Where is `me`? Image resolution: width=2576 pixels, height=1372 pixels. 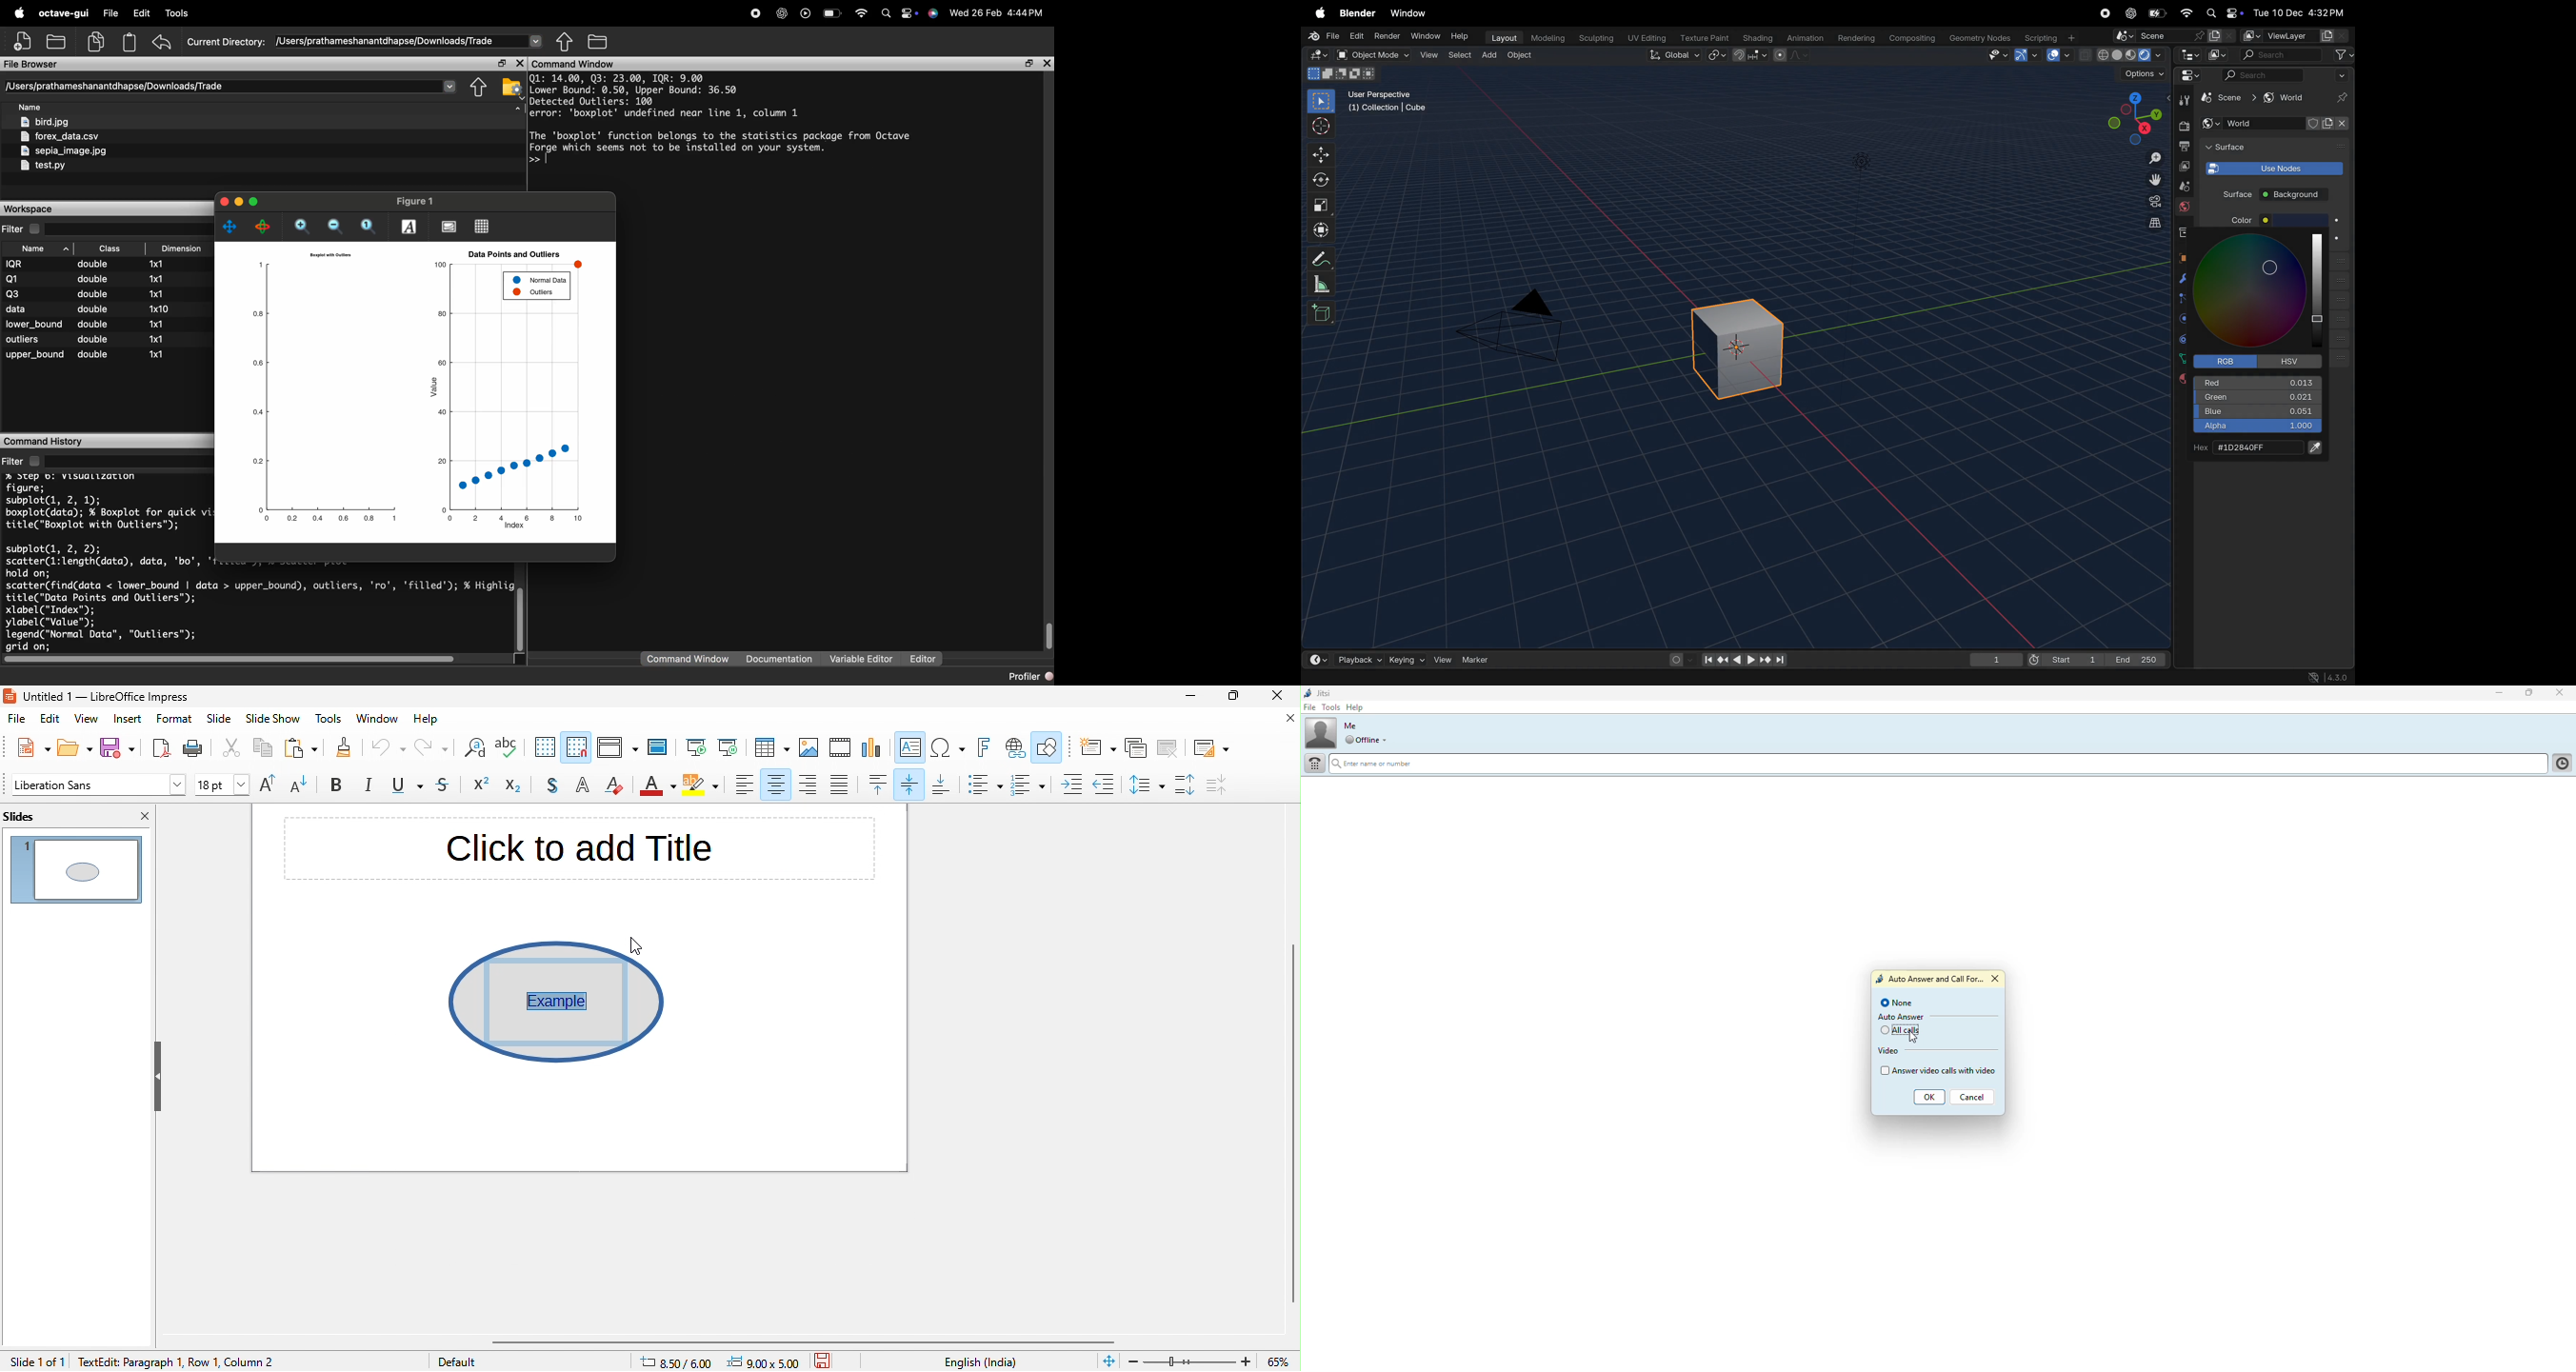 me is located at coordinates (1351, 725).